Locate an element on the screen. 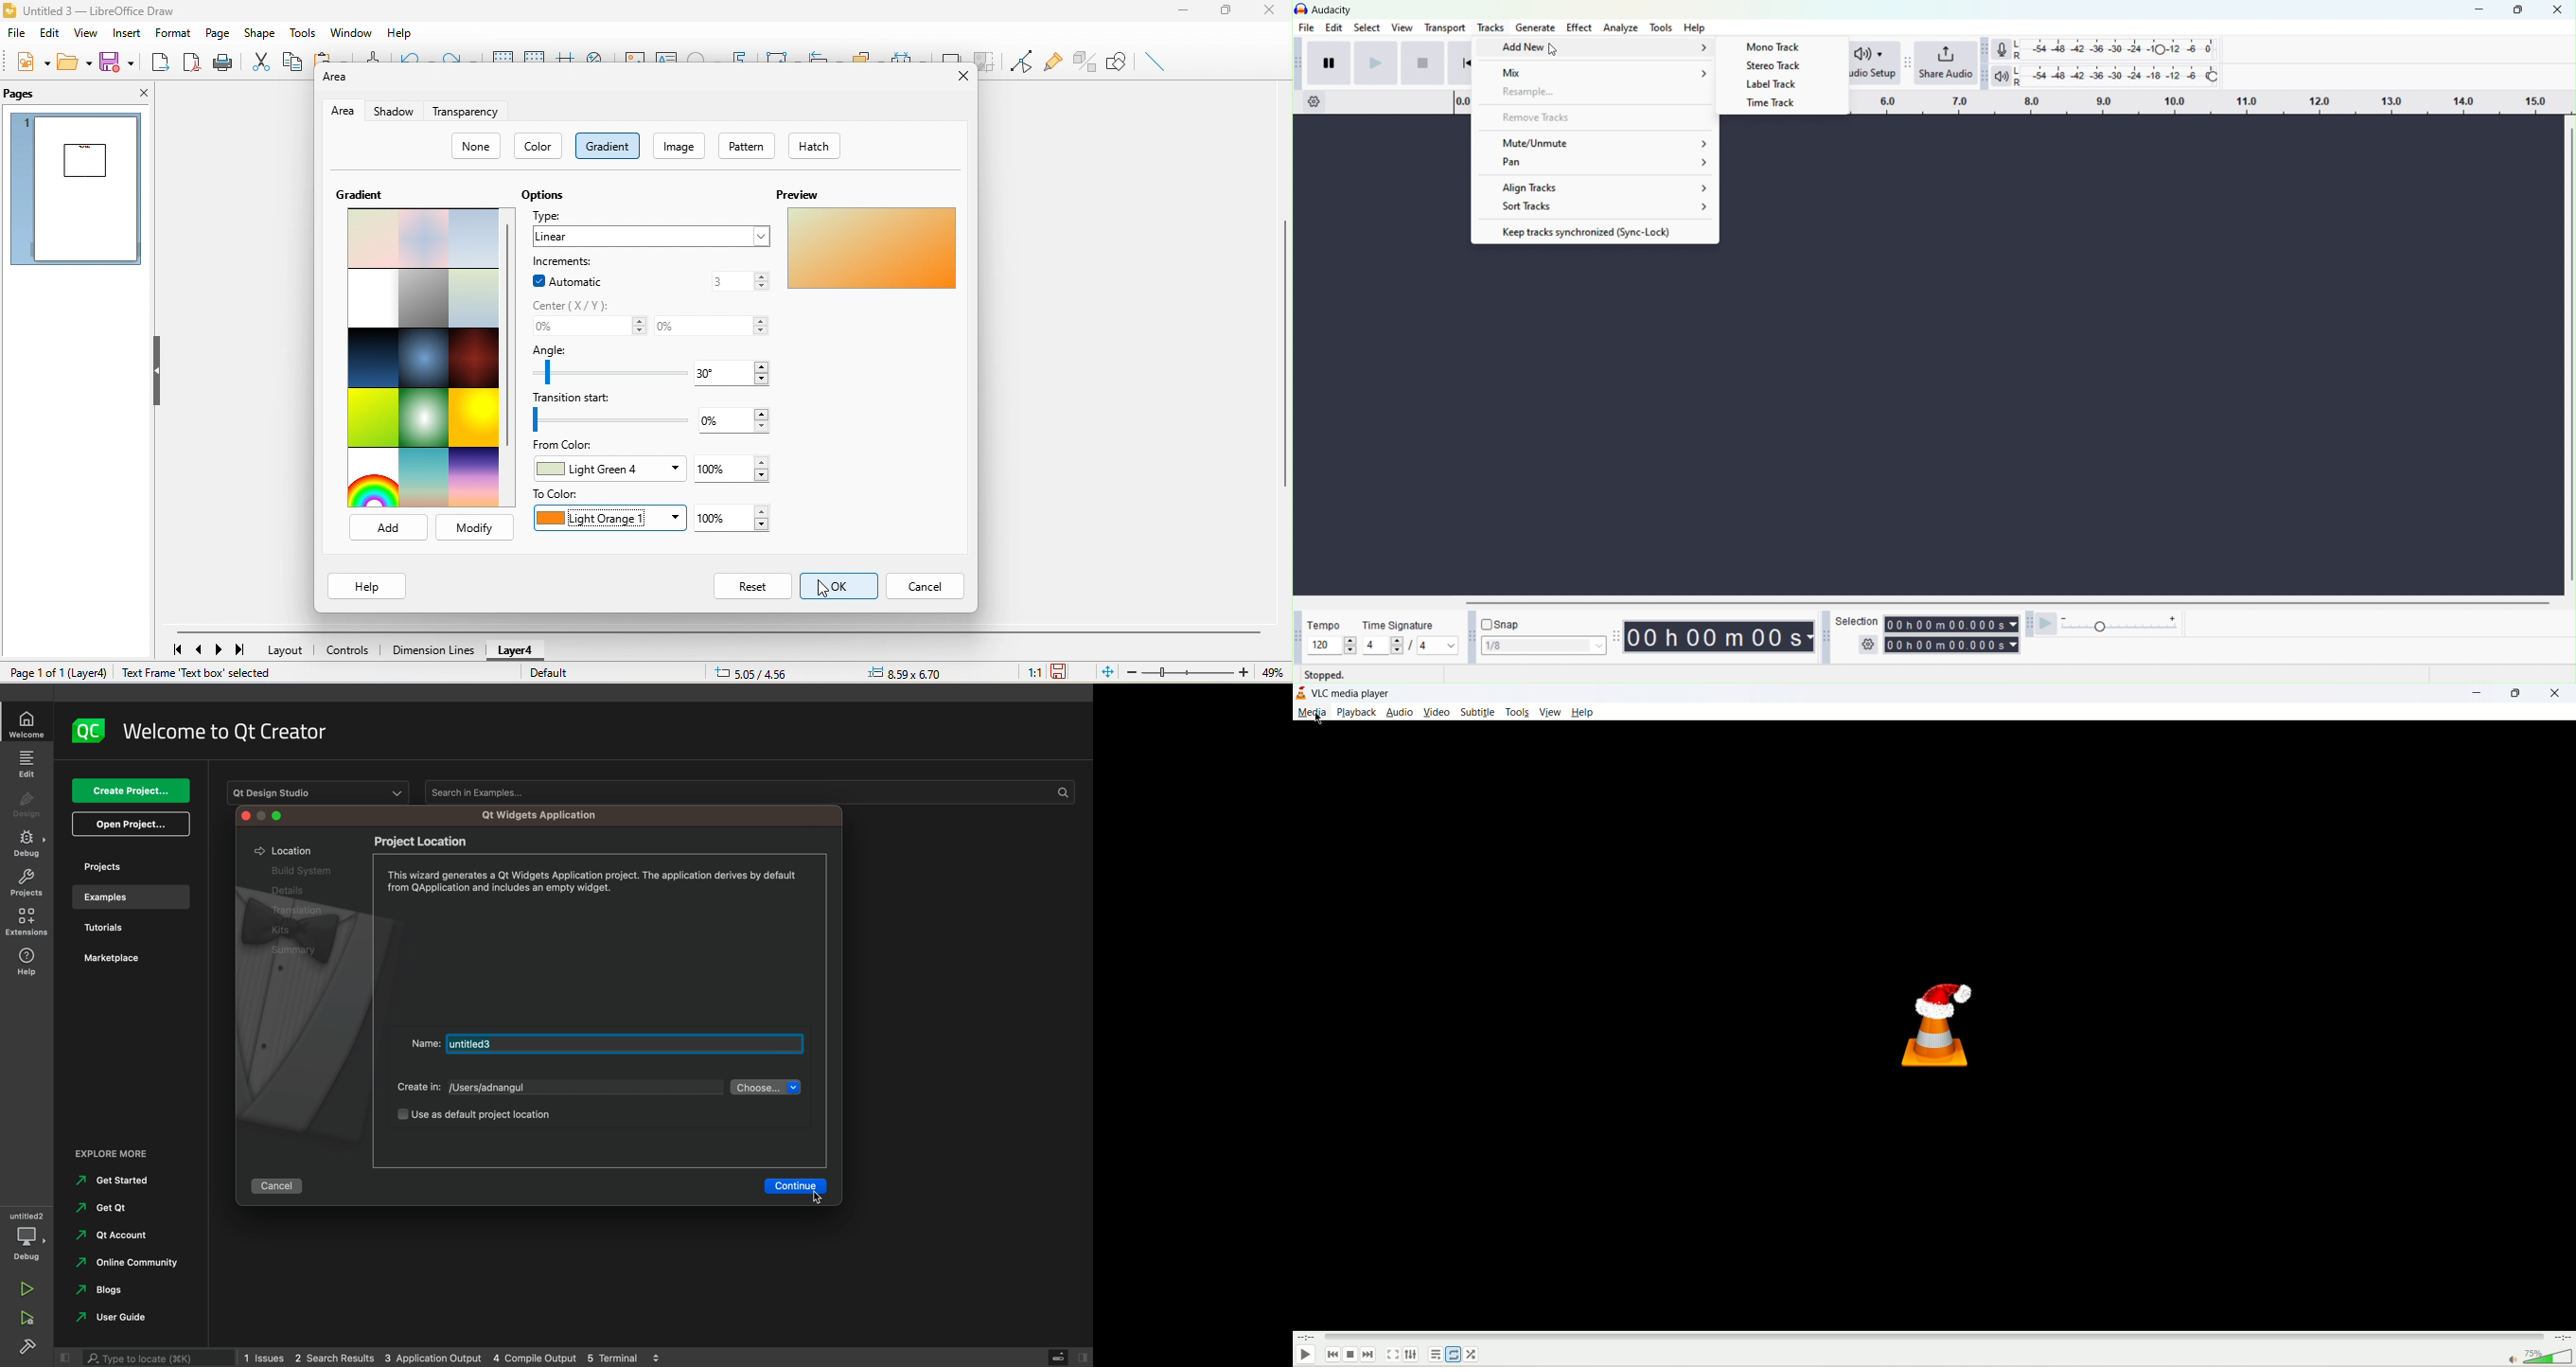  linear is located at coordinates (649, 237).